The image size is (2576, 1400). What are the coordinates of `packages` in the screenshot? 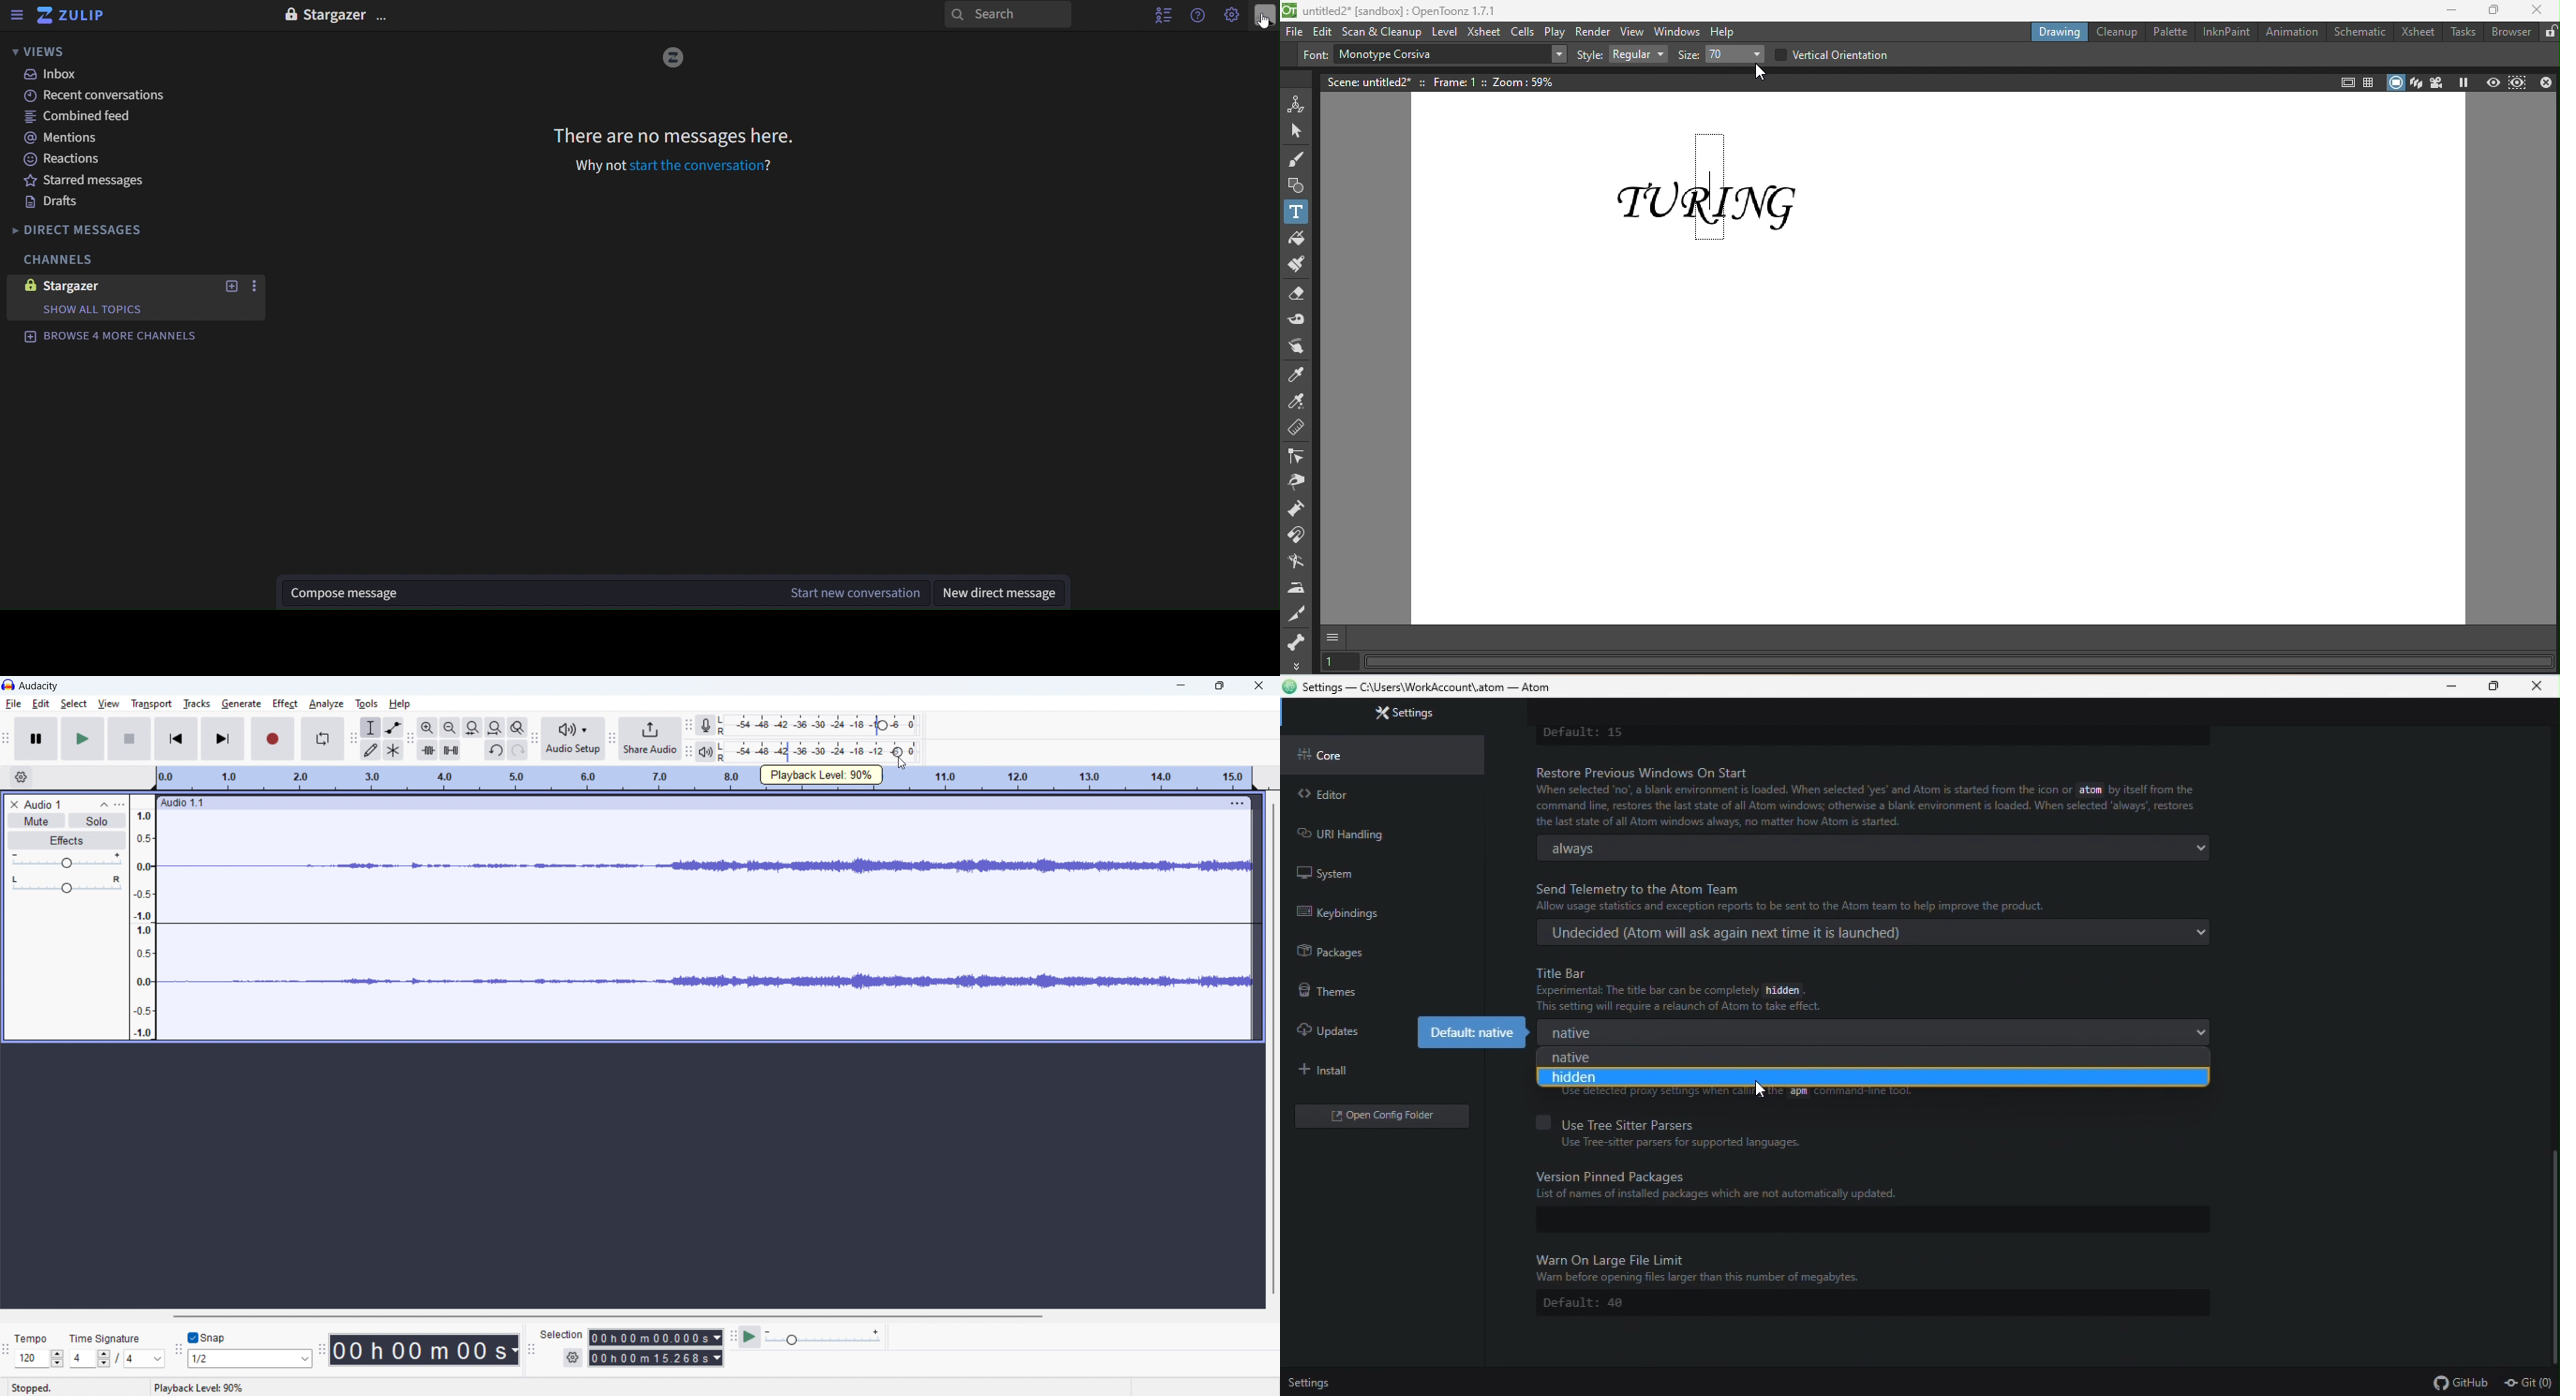 It's located at (1389, 951).